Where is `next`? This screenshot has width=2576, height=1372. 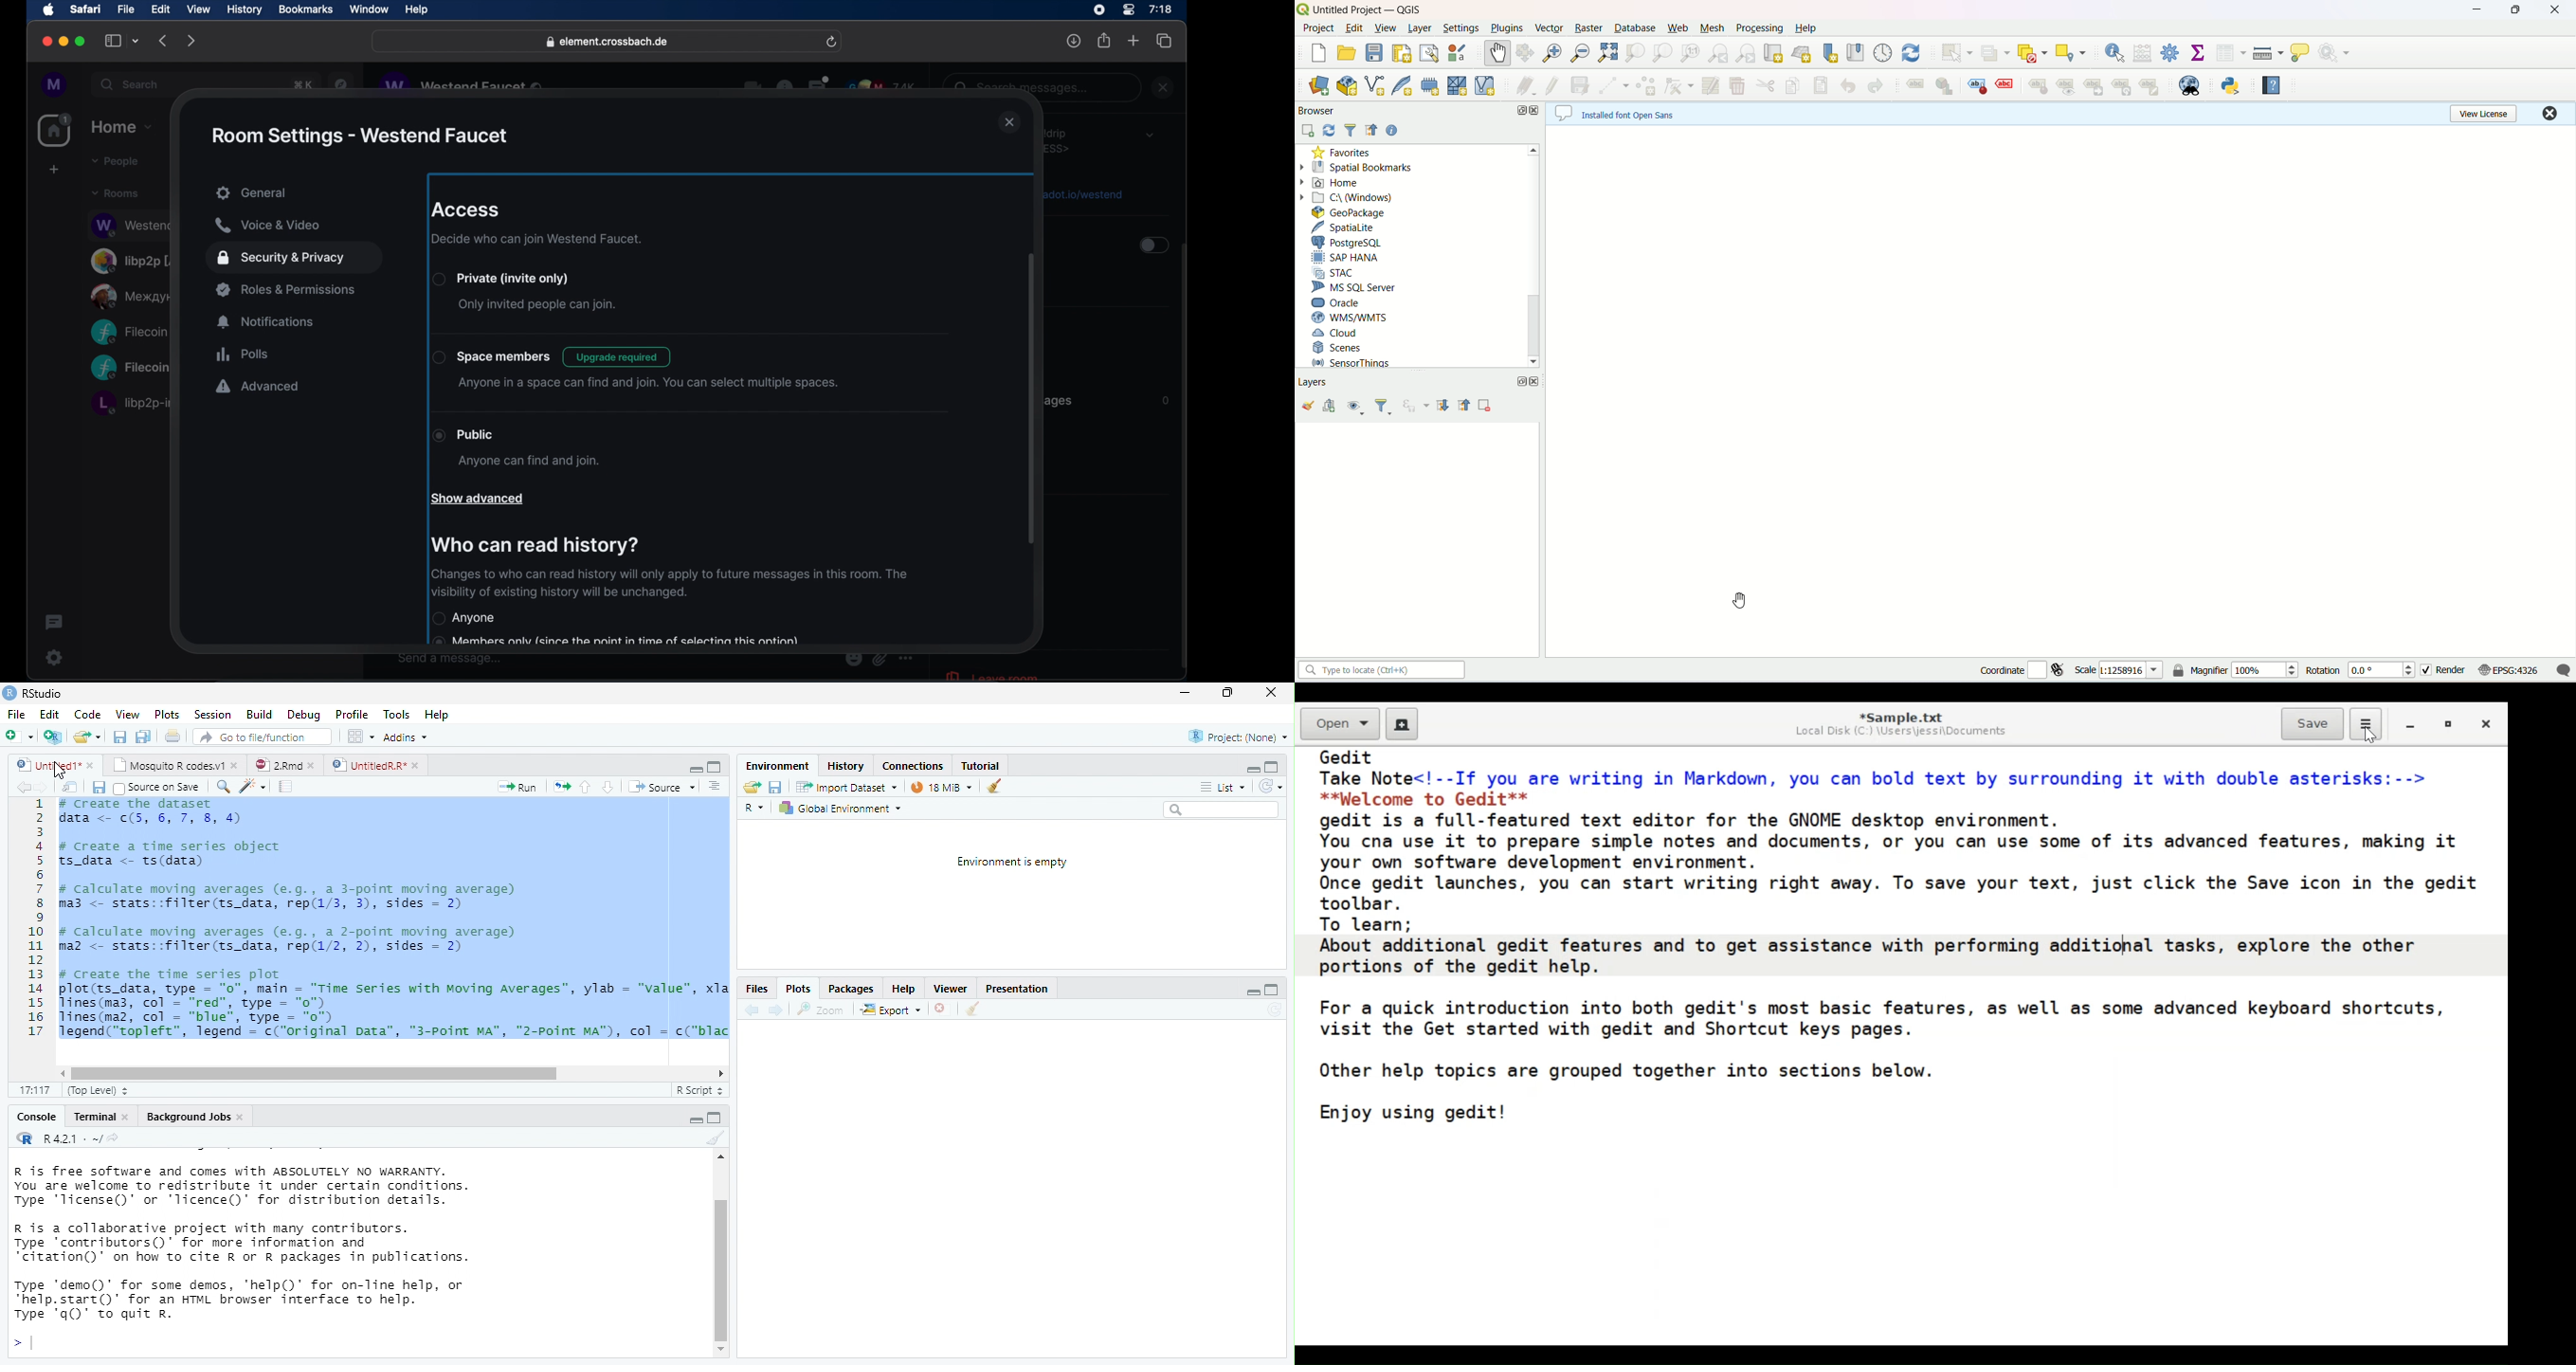
next is located at coordinates (45, 788).